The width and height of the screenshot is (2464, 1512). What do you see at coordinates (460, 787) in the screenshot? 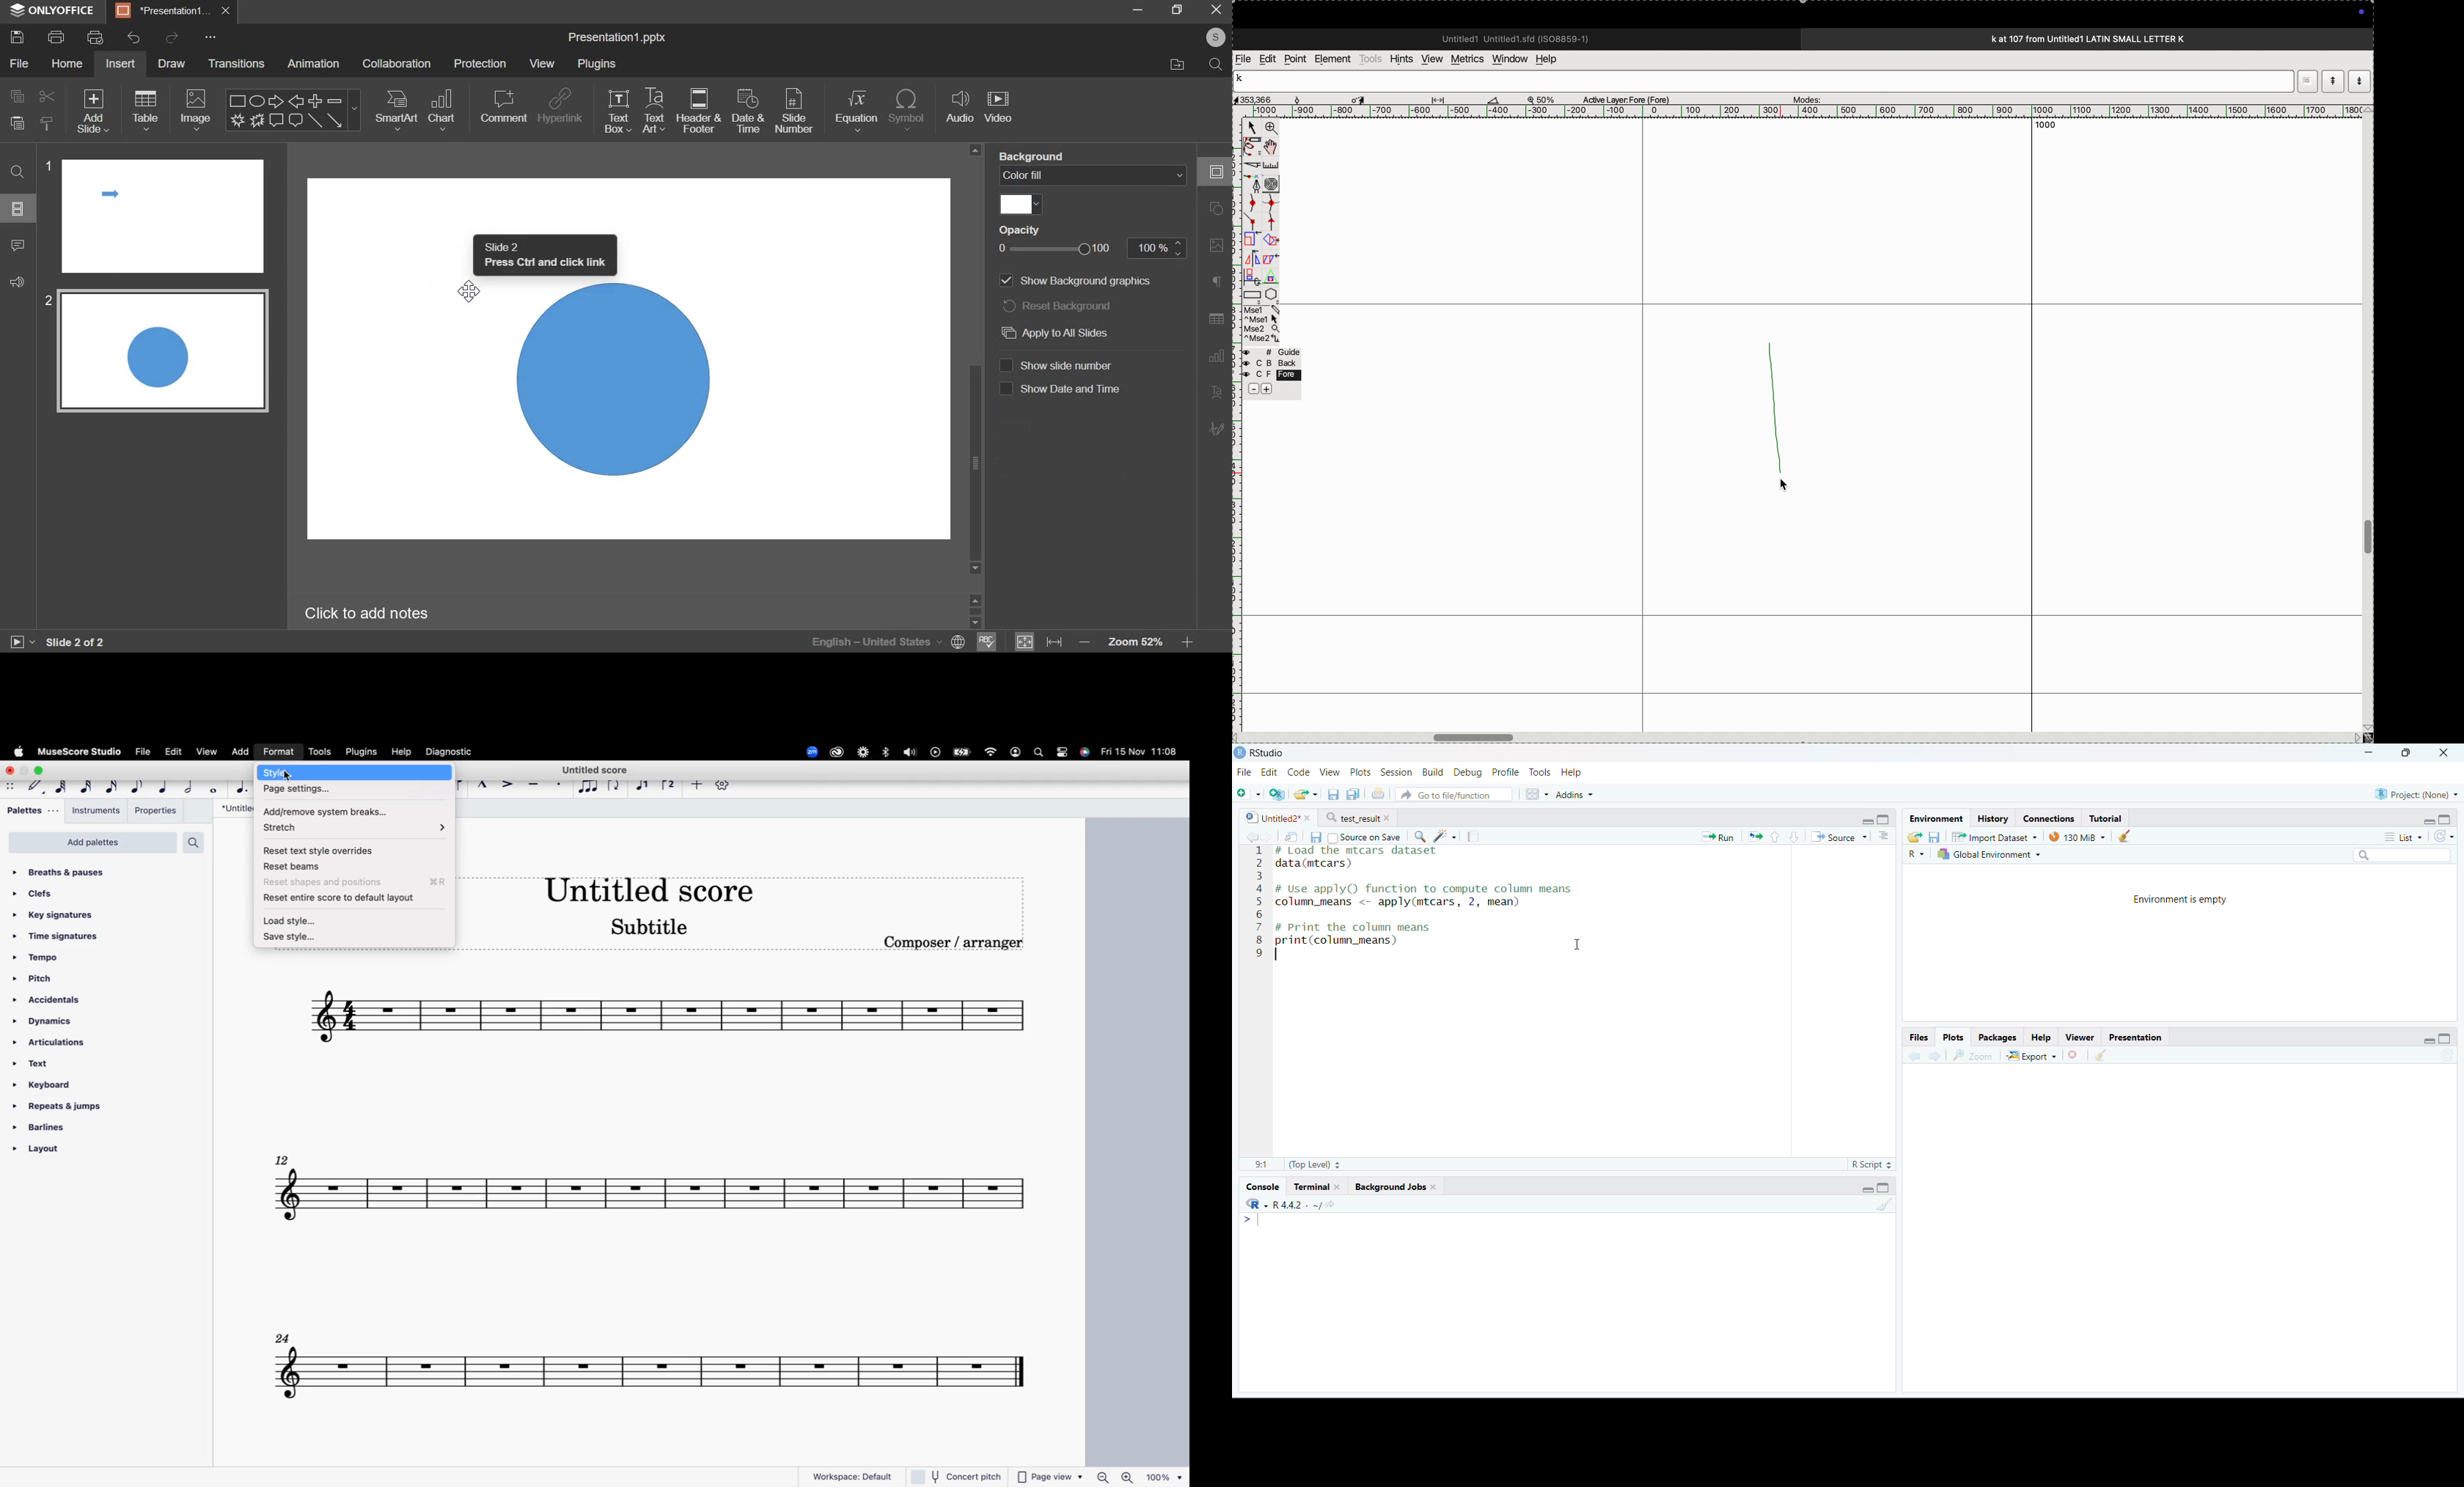
I see `slur` at bounding box center [460, 787].